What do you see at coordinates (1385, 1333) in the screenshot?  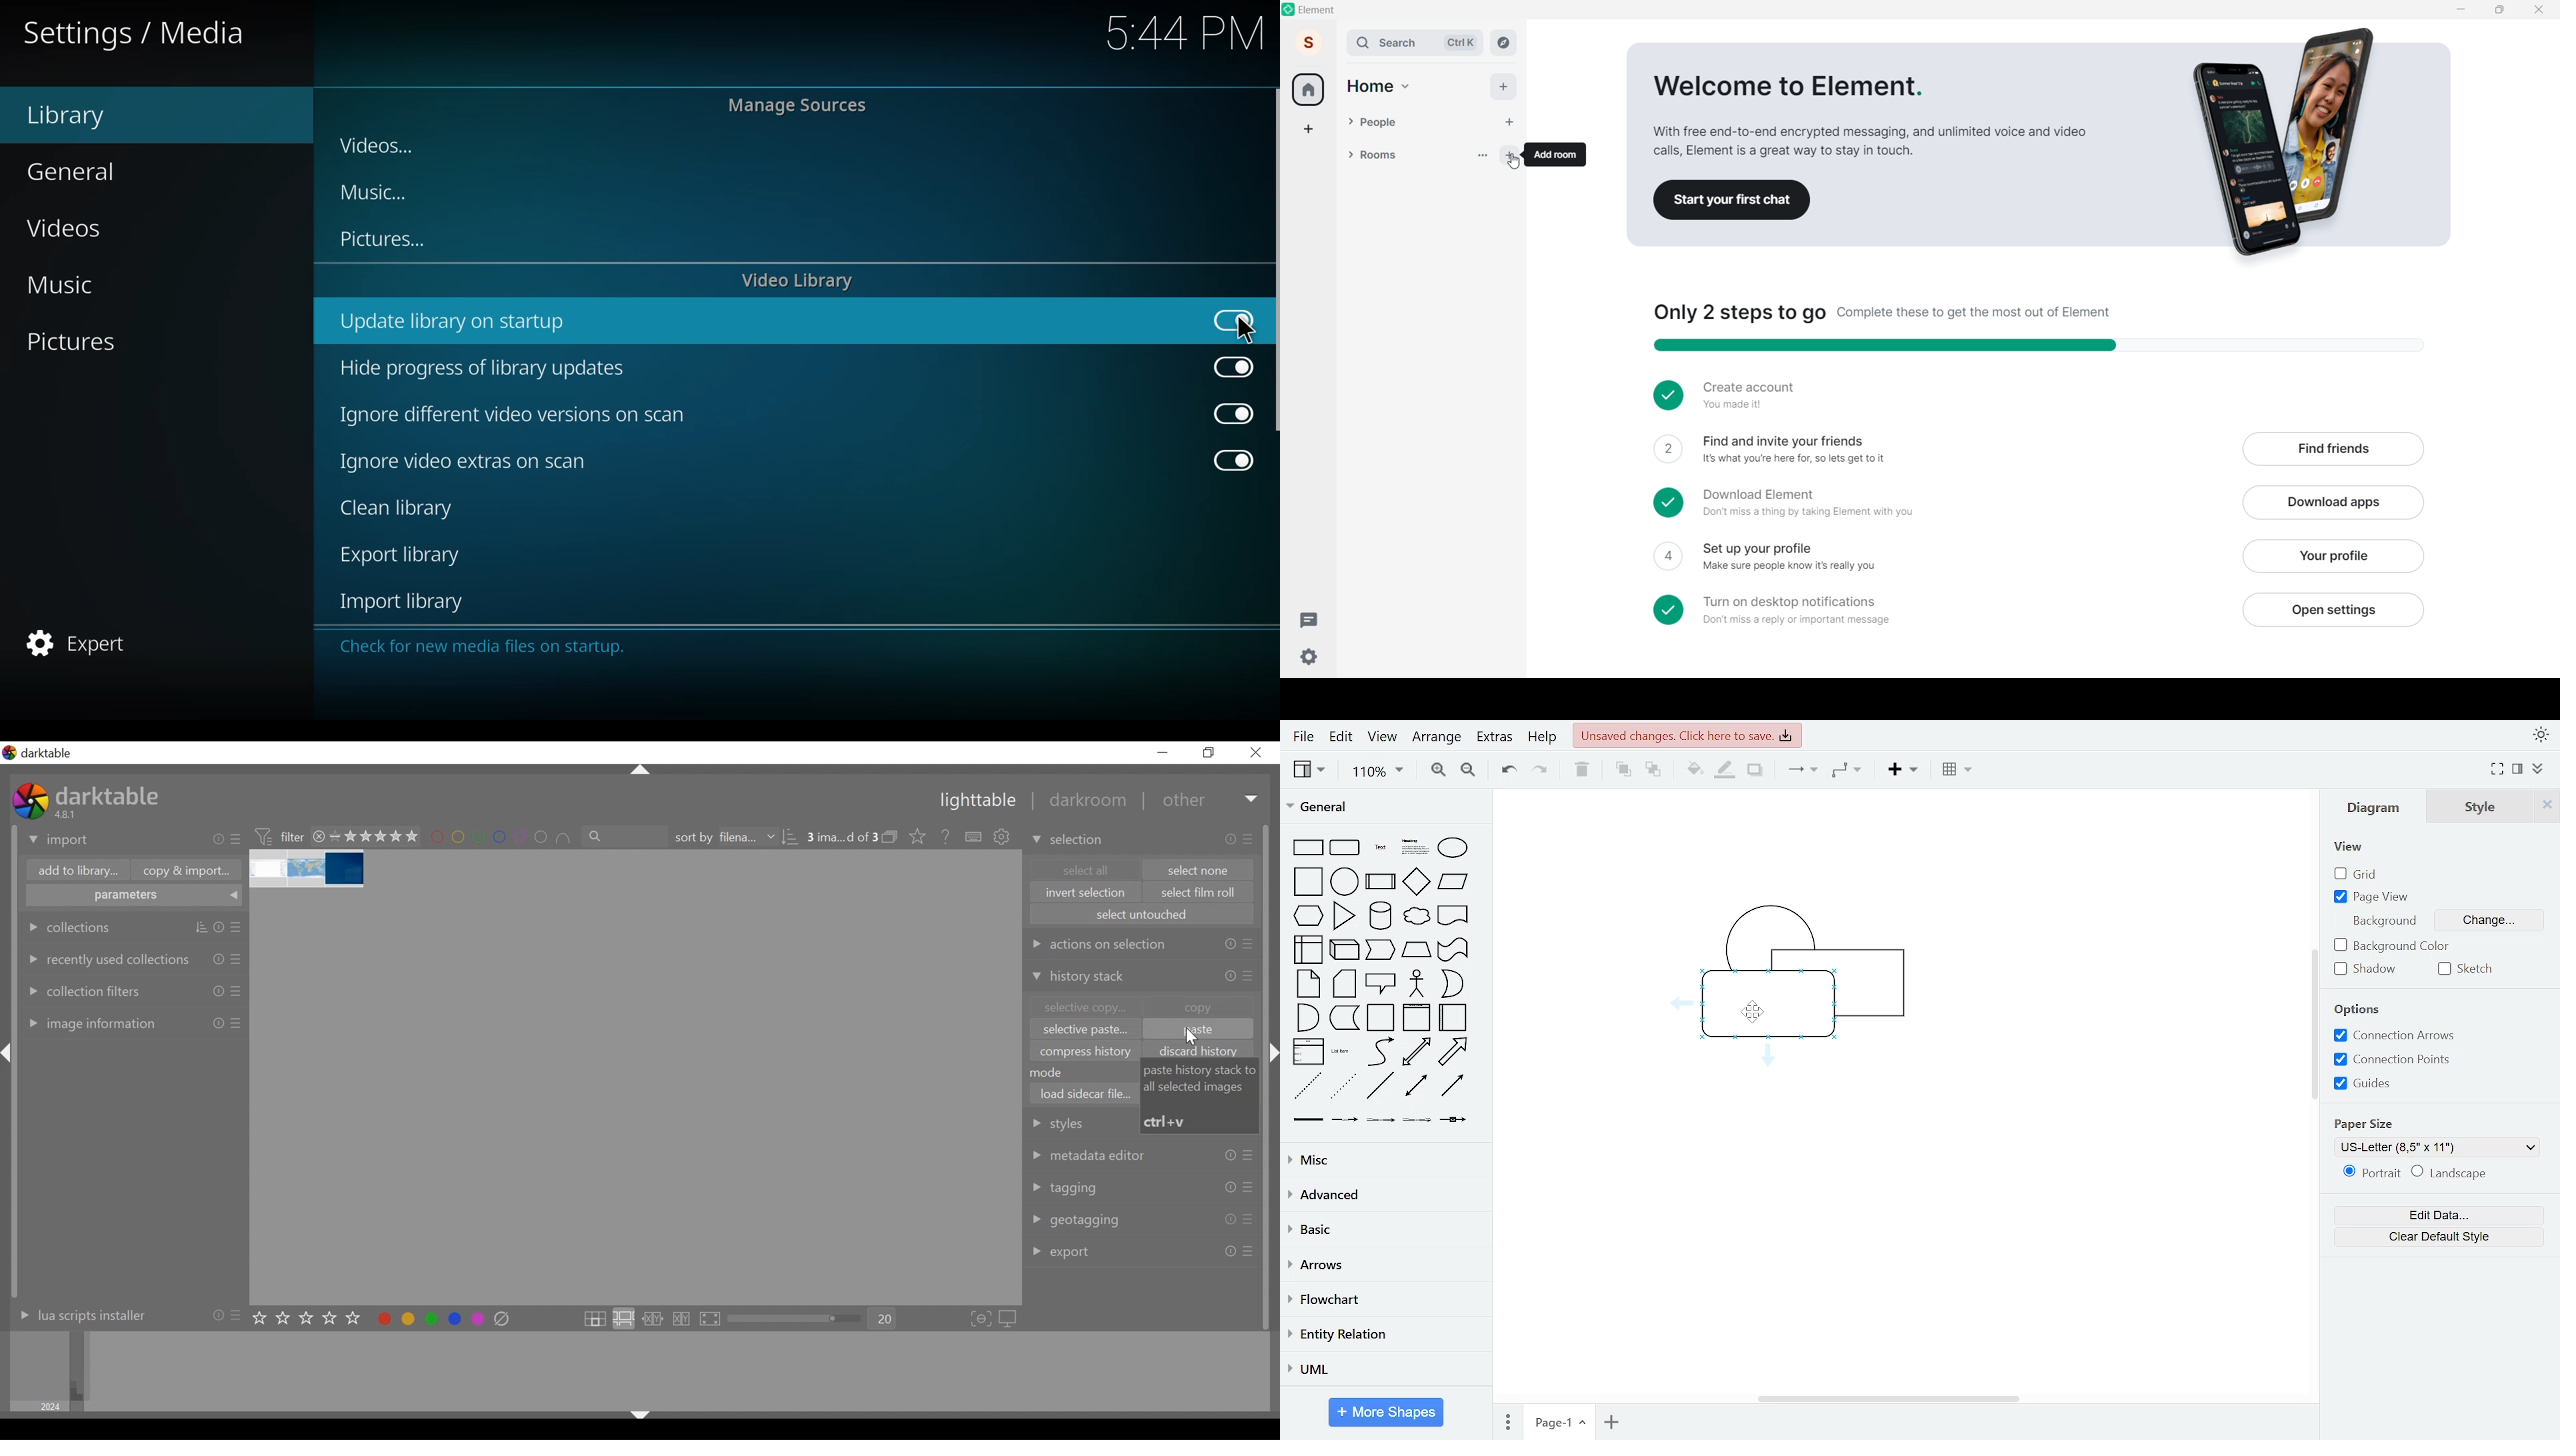 I see `entity relation` at bounding box center [1385, 1333].